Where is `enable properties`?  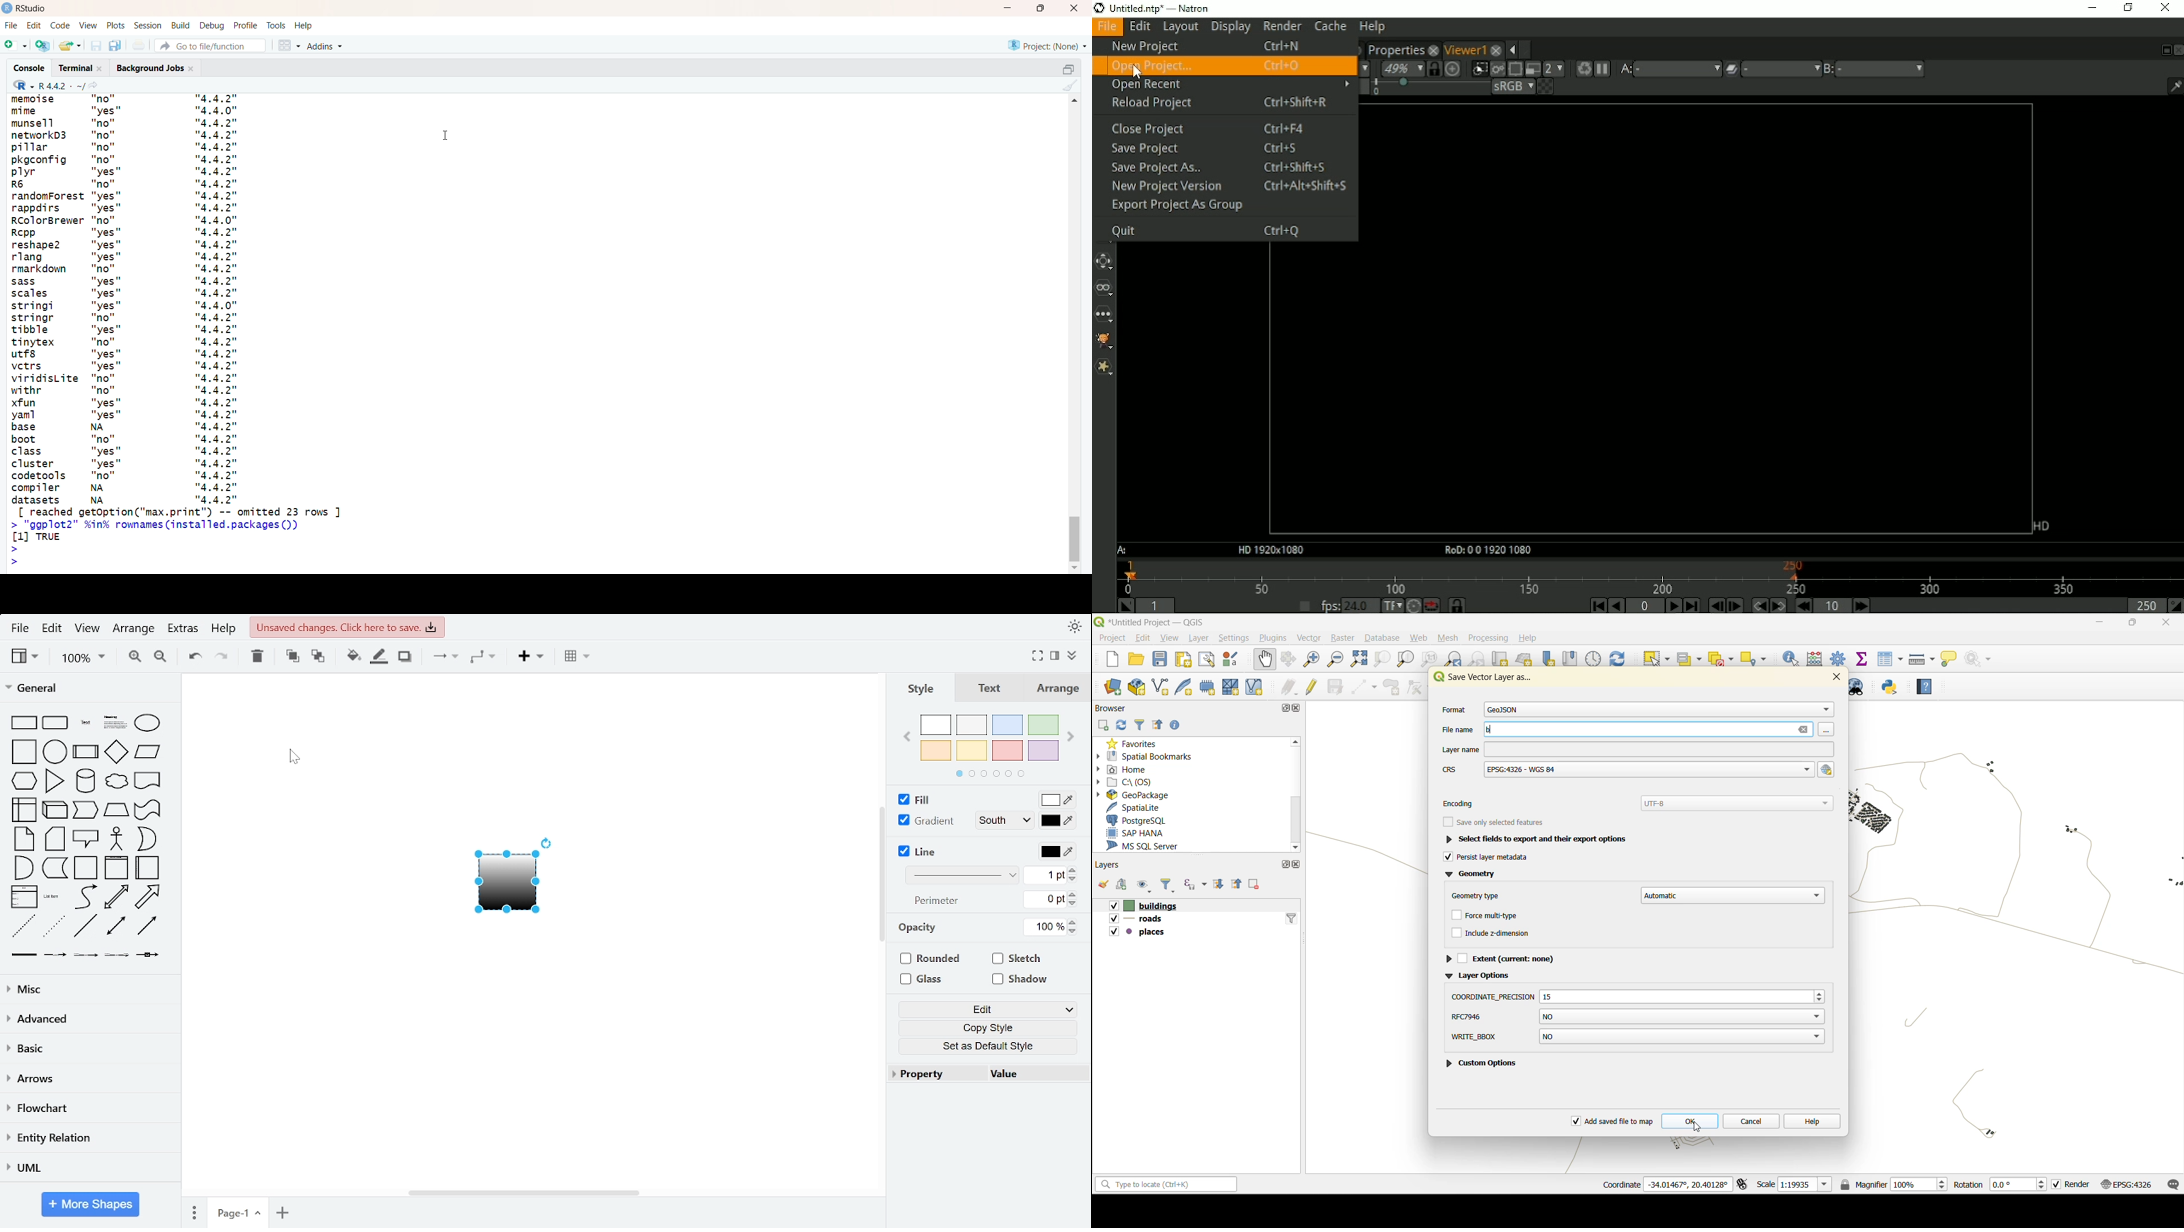 enable properties is located at coordinates (1178, 724).